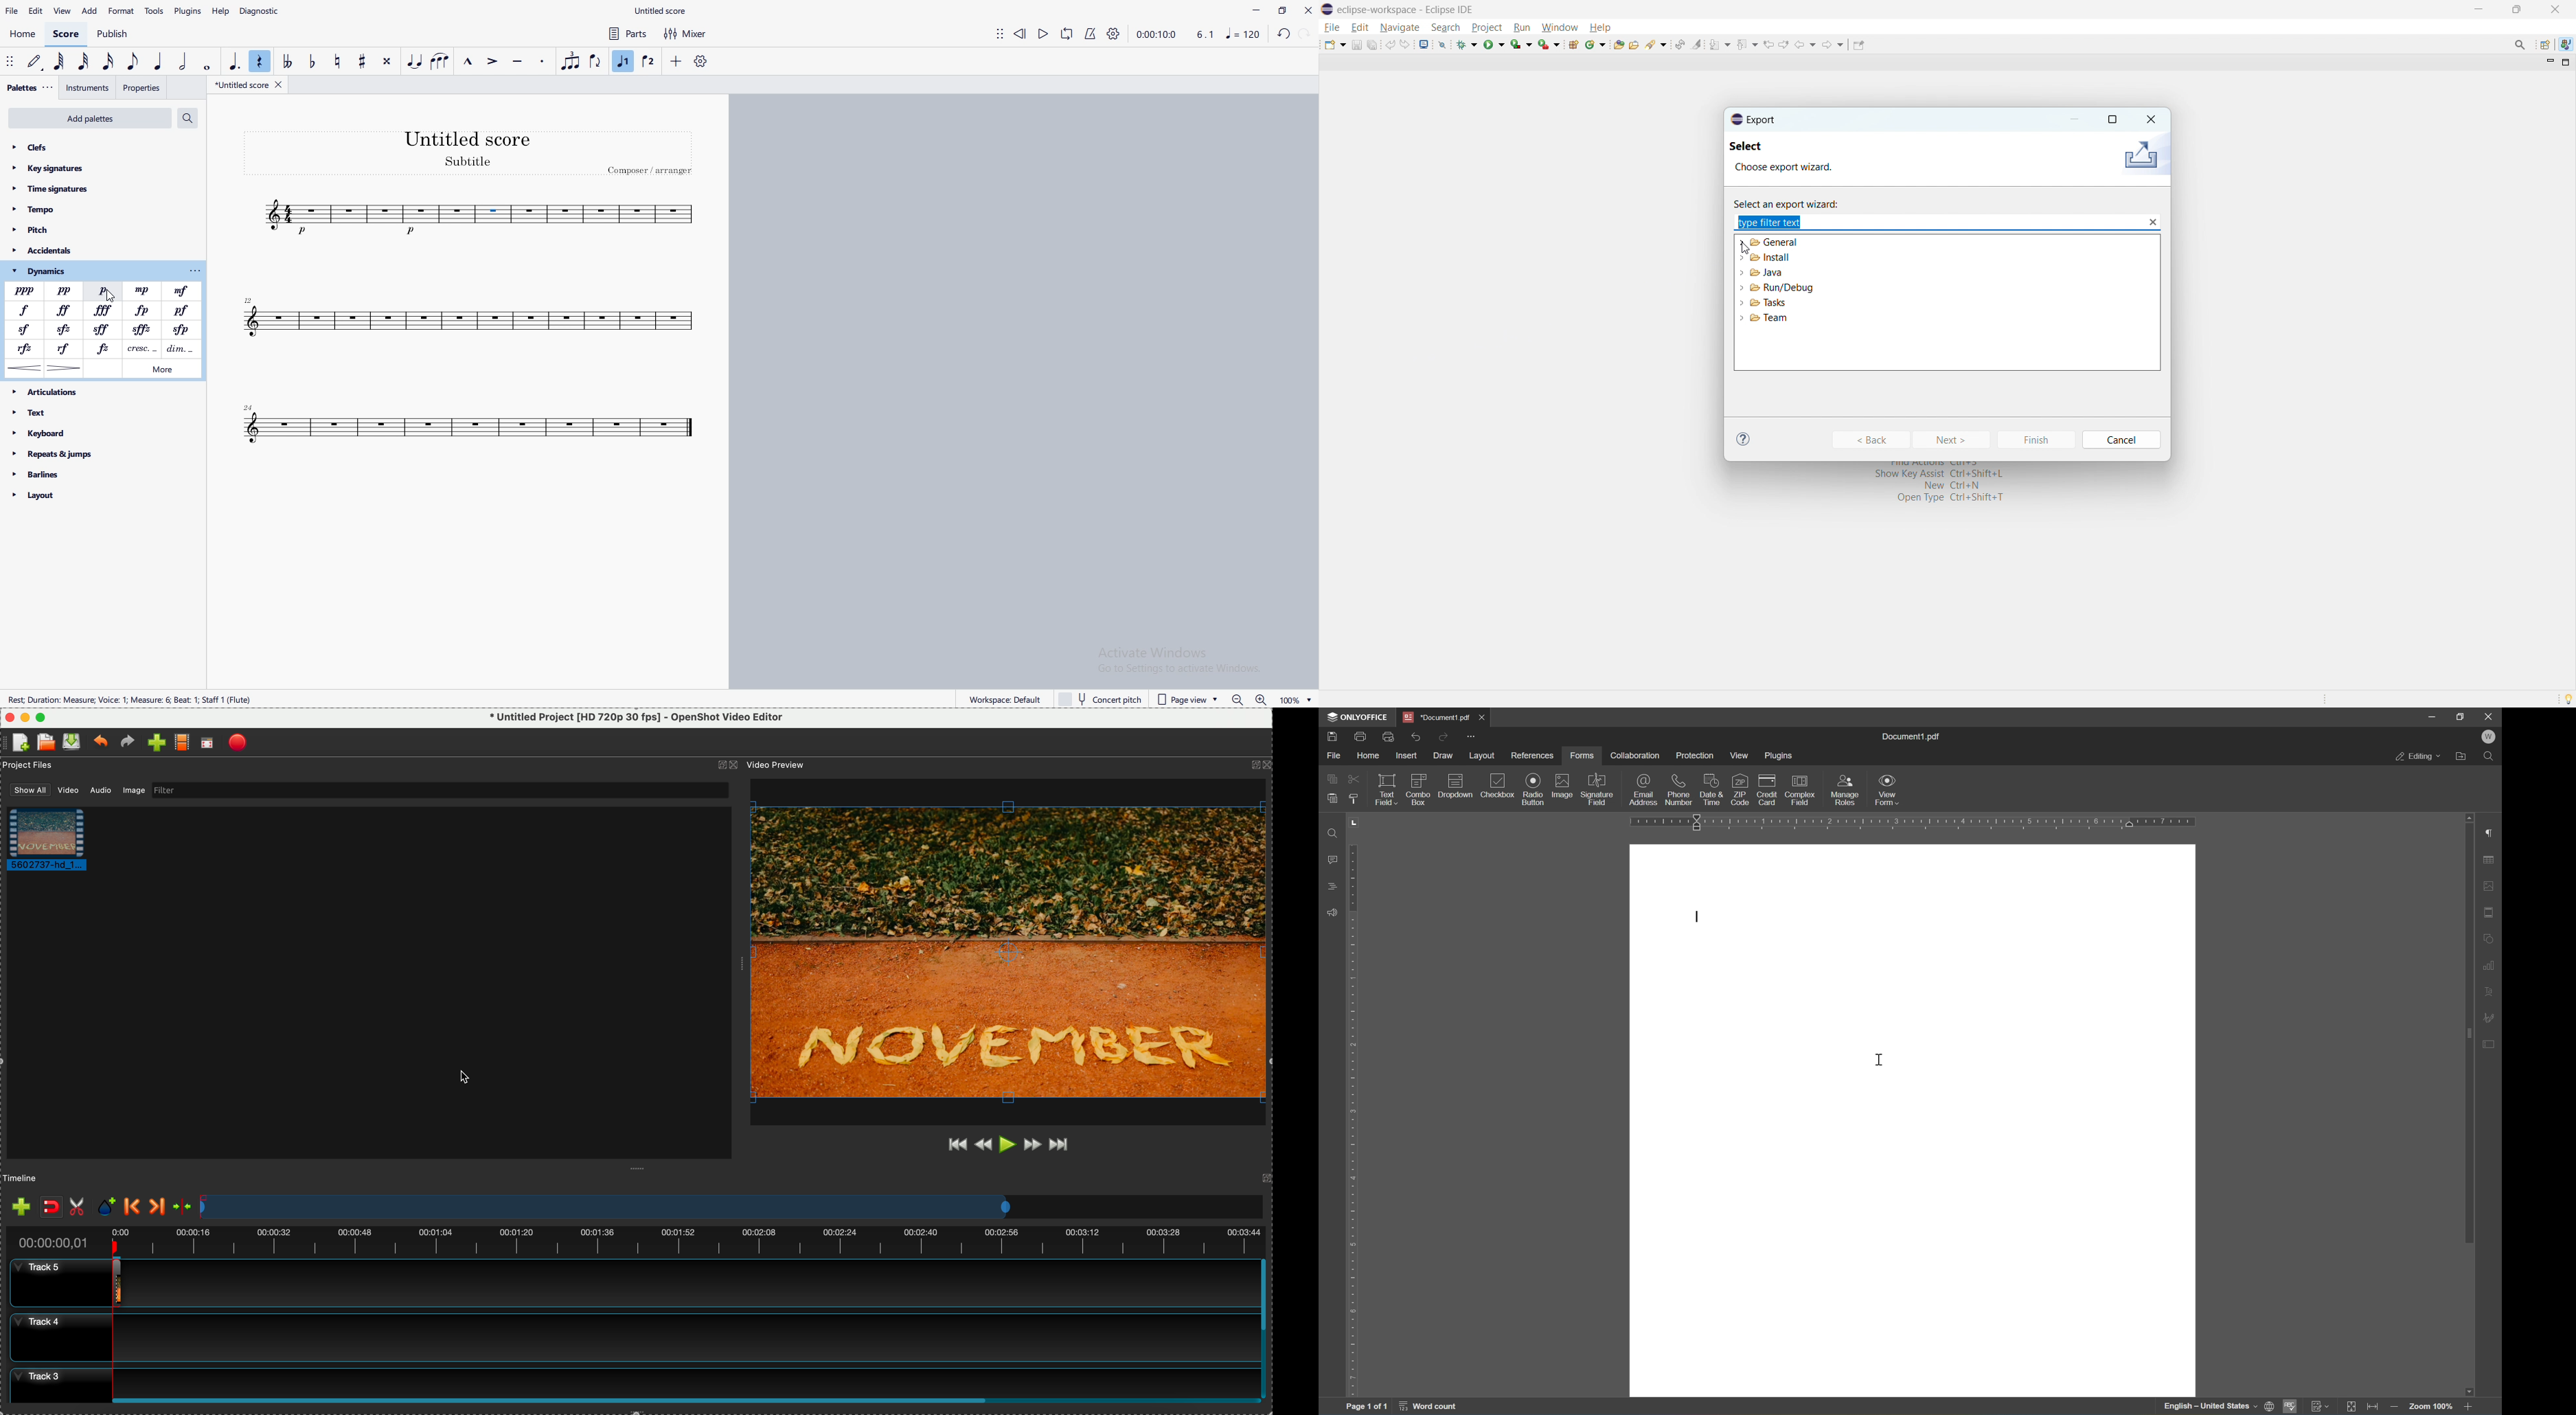  Describe the element at coordinates (207, 64) in the screenshot. I see `whole dot` at that location.